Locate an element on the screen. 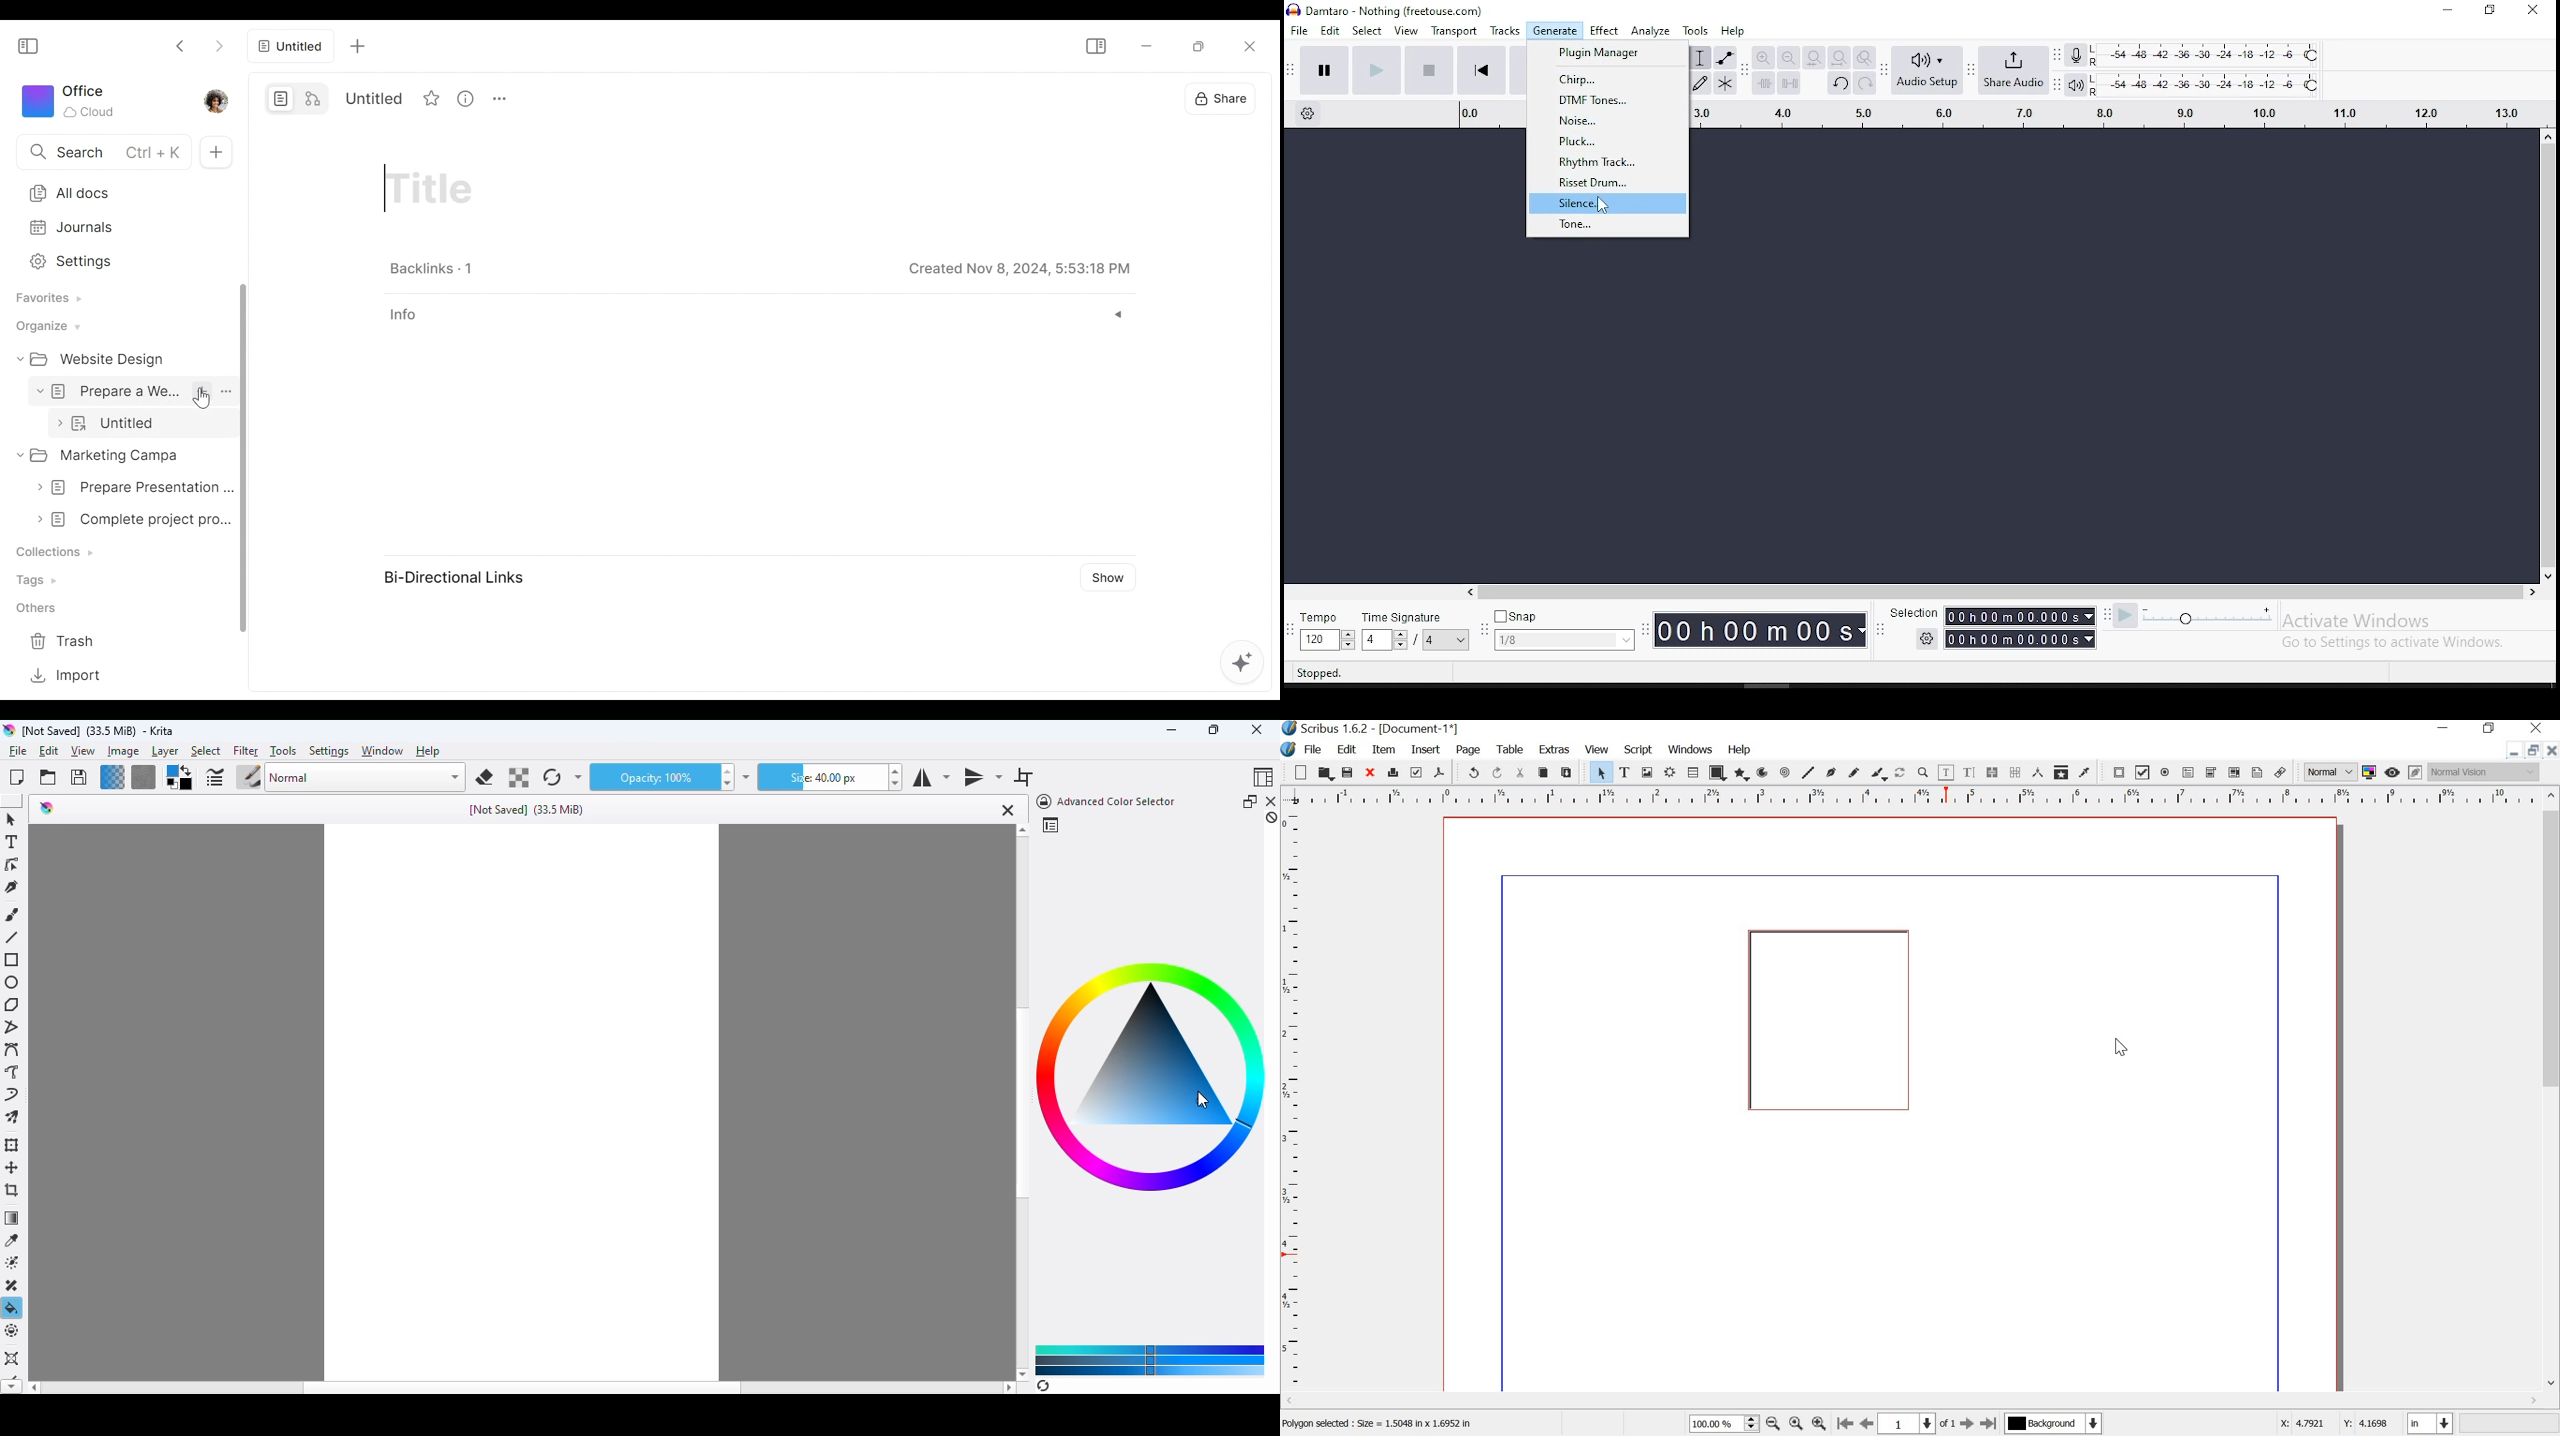 This screenshot has width=2576, height=1456. normal is located at coordinates (2329, 772).